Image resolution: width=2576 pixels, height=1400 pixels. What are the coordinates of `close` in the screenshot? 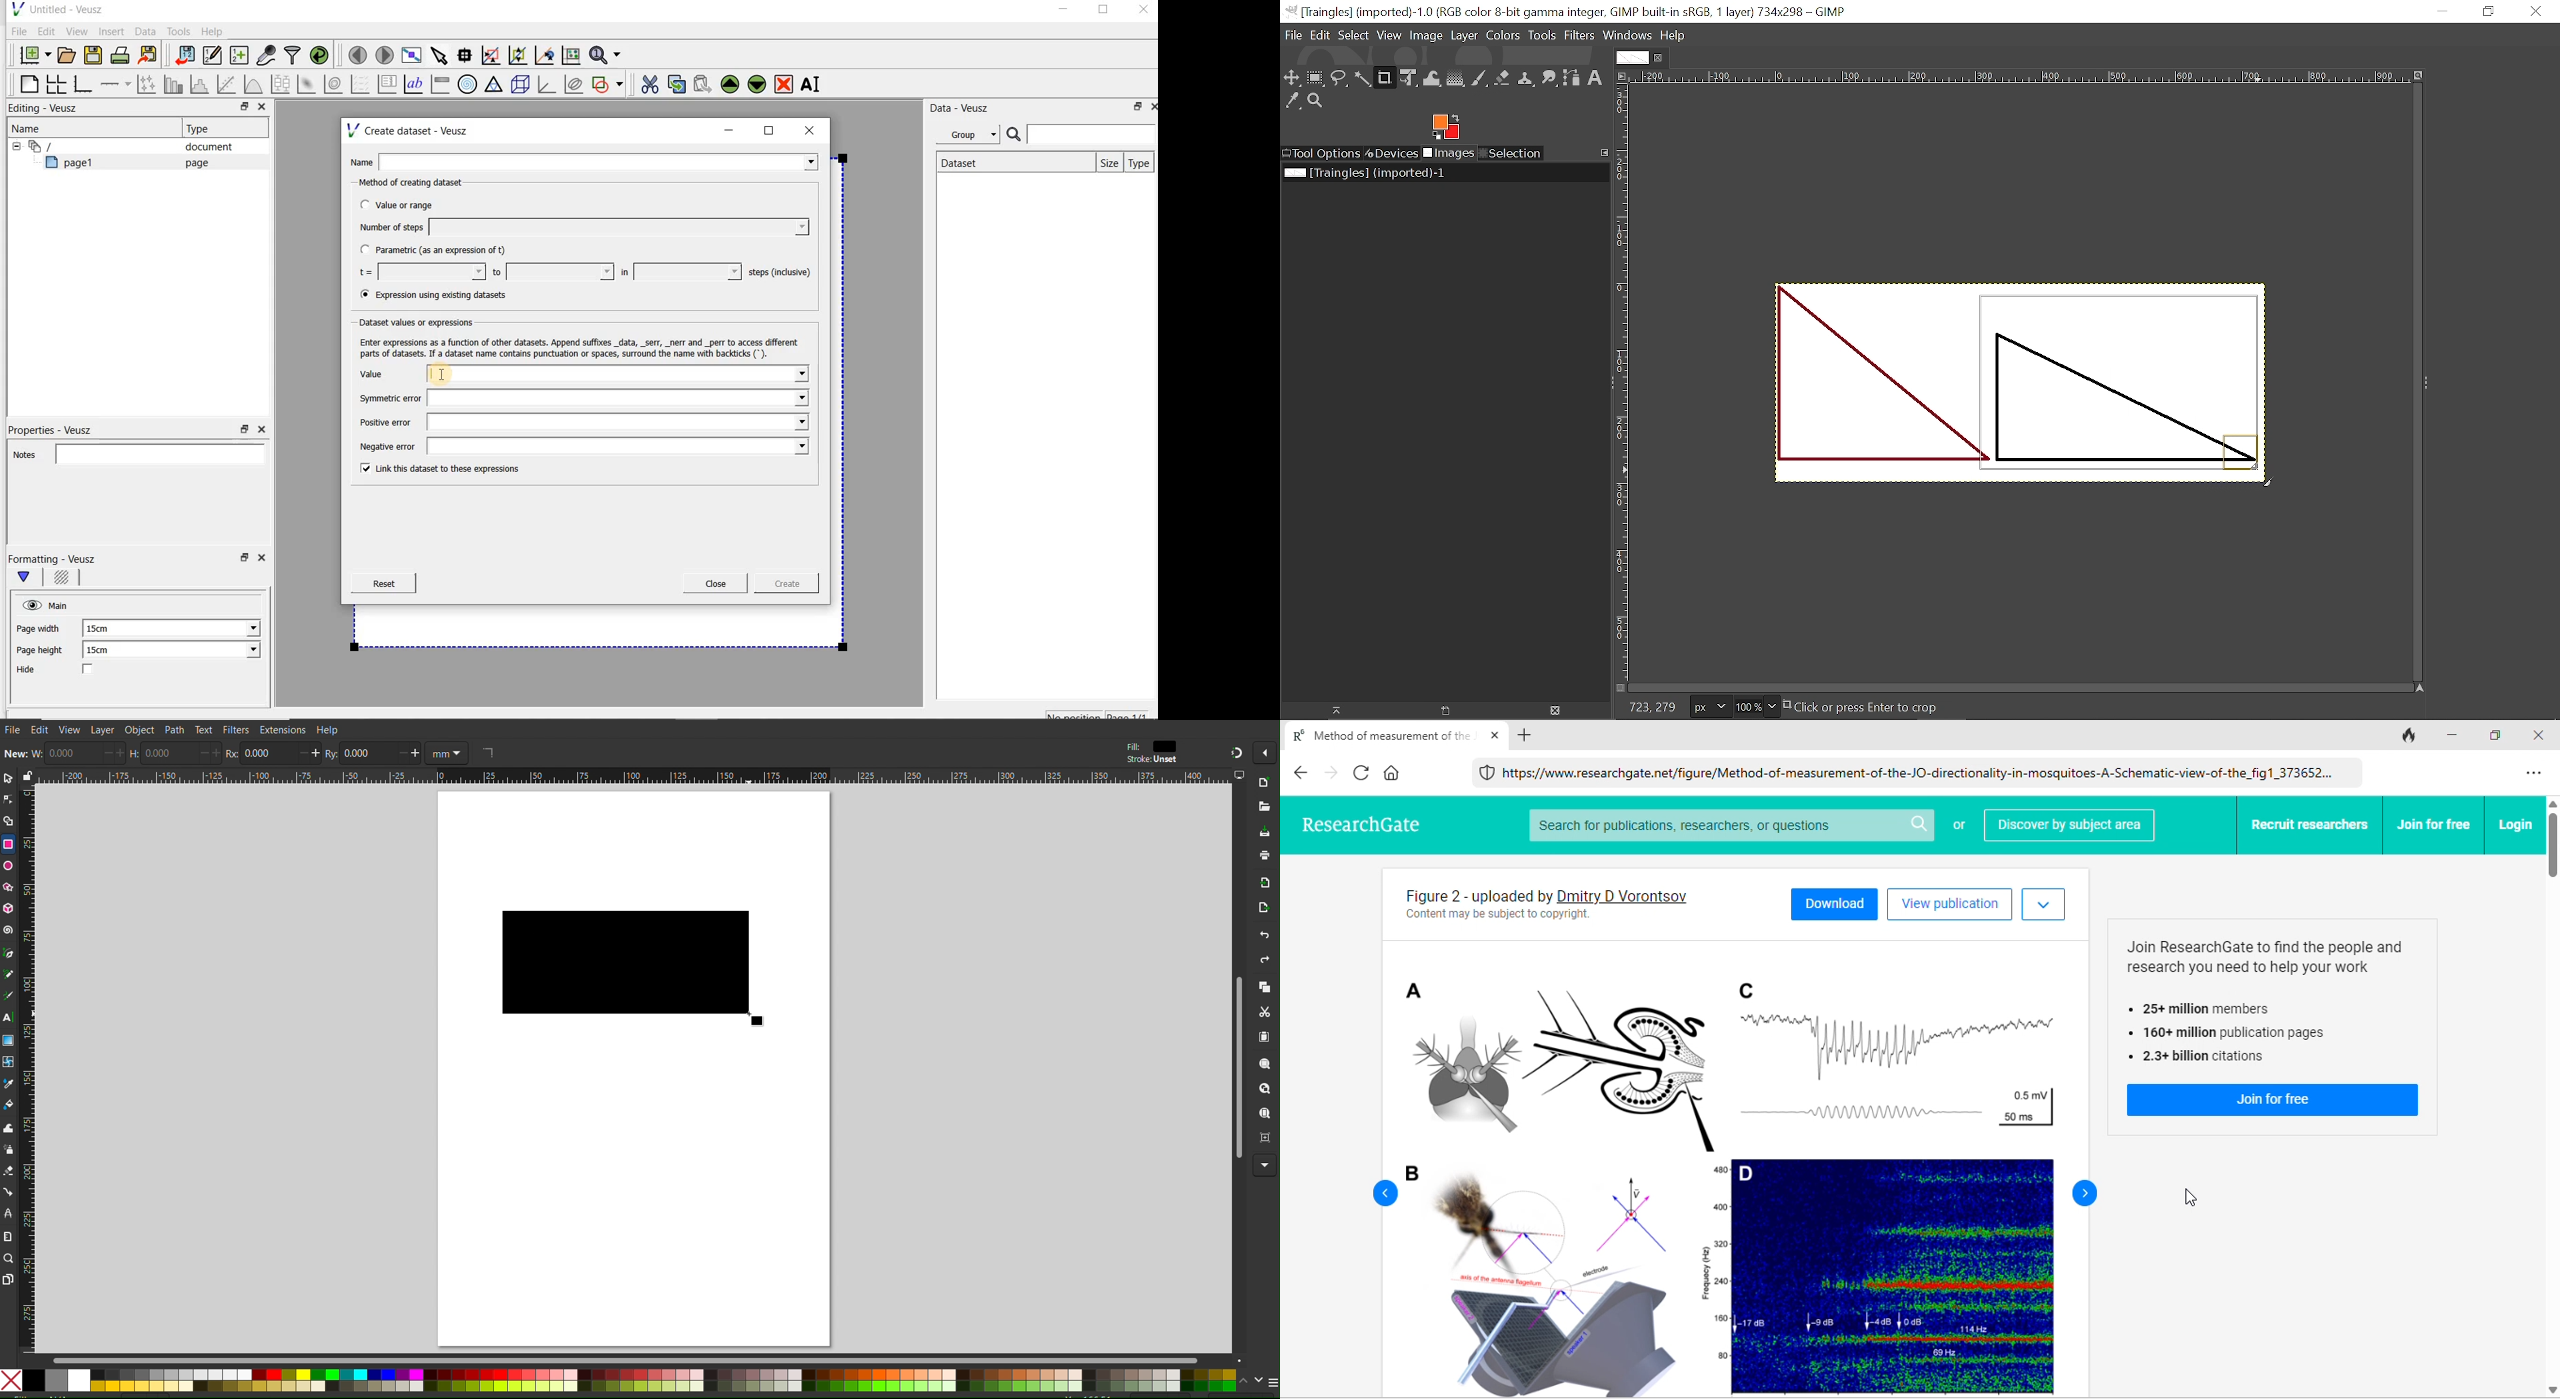 It's located at (2542, 735).